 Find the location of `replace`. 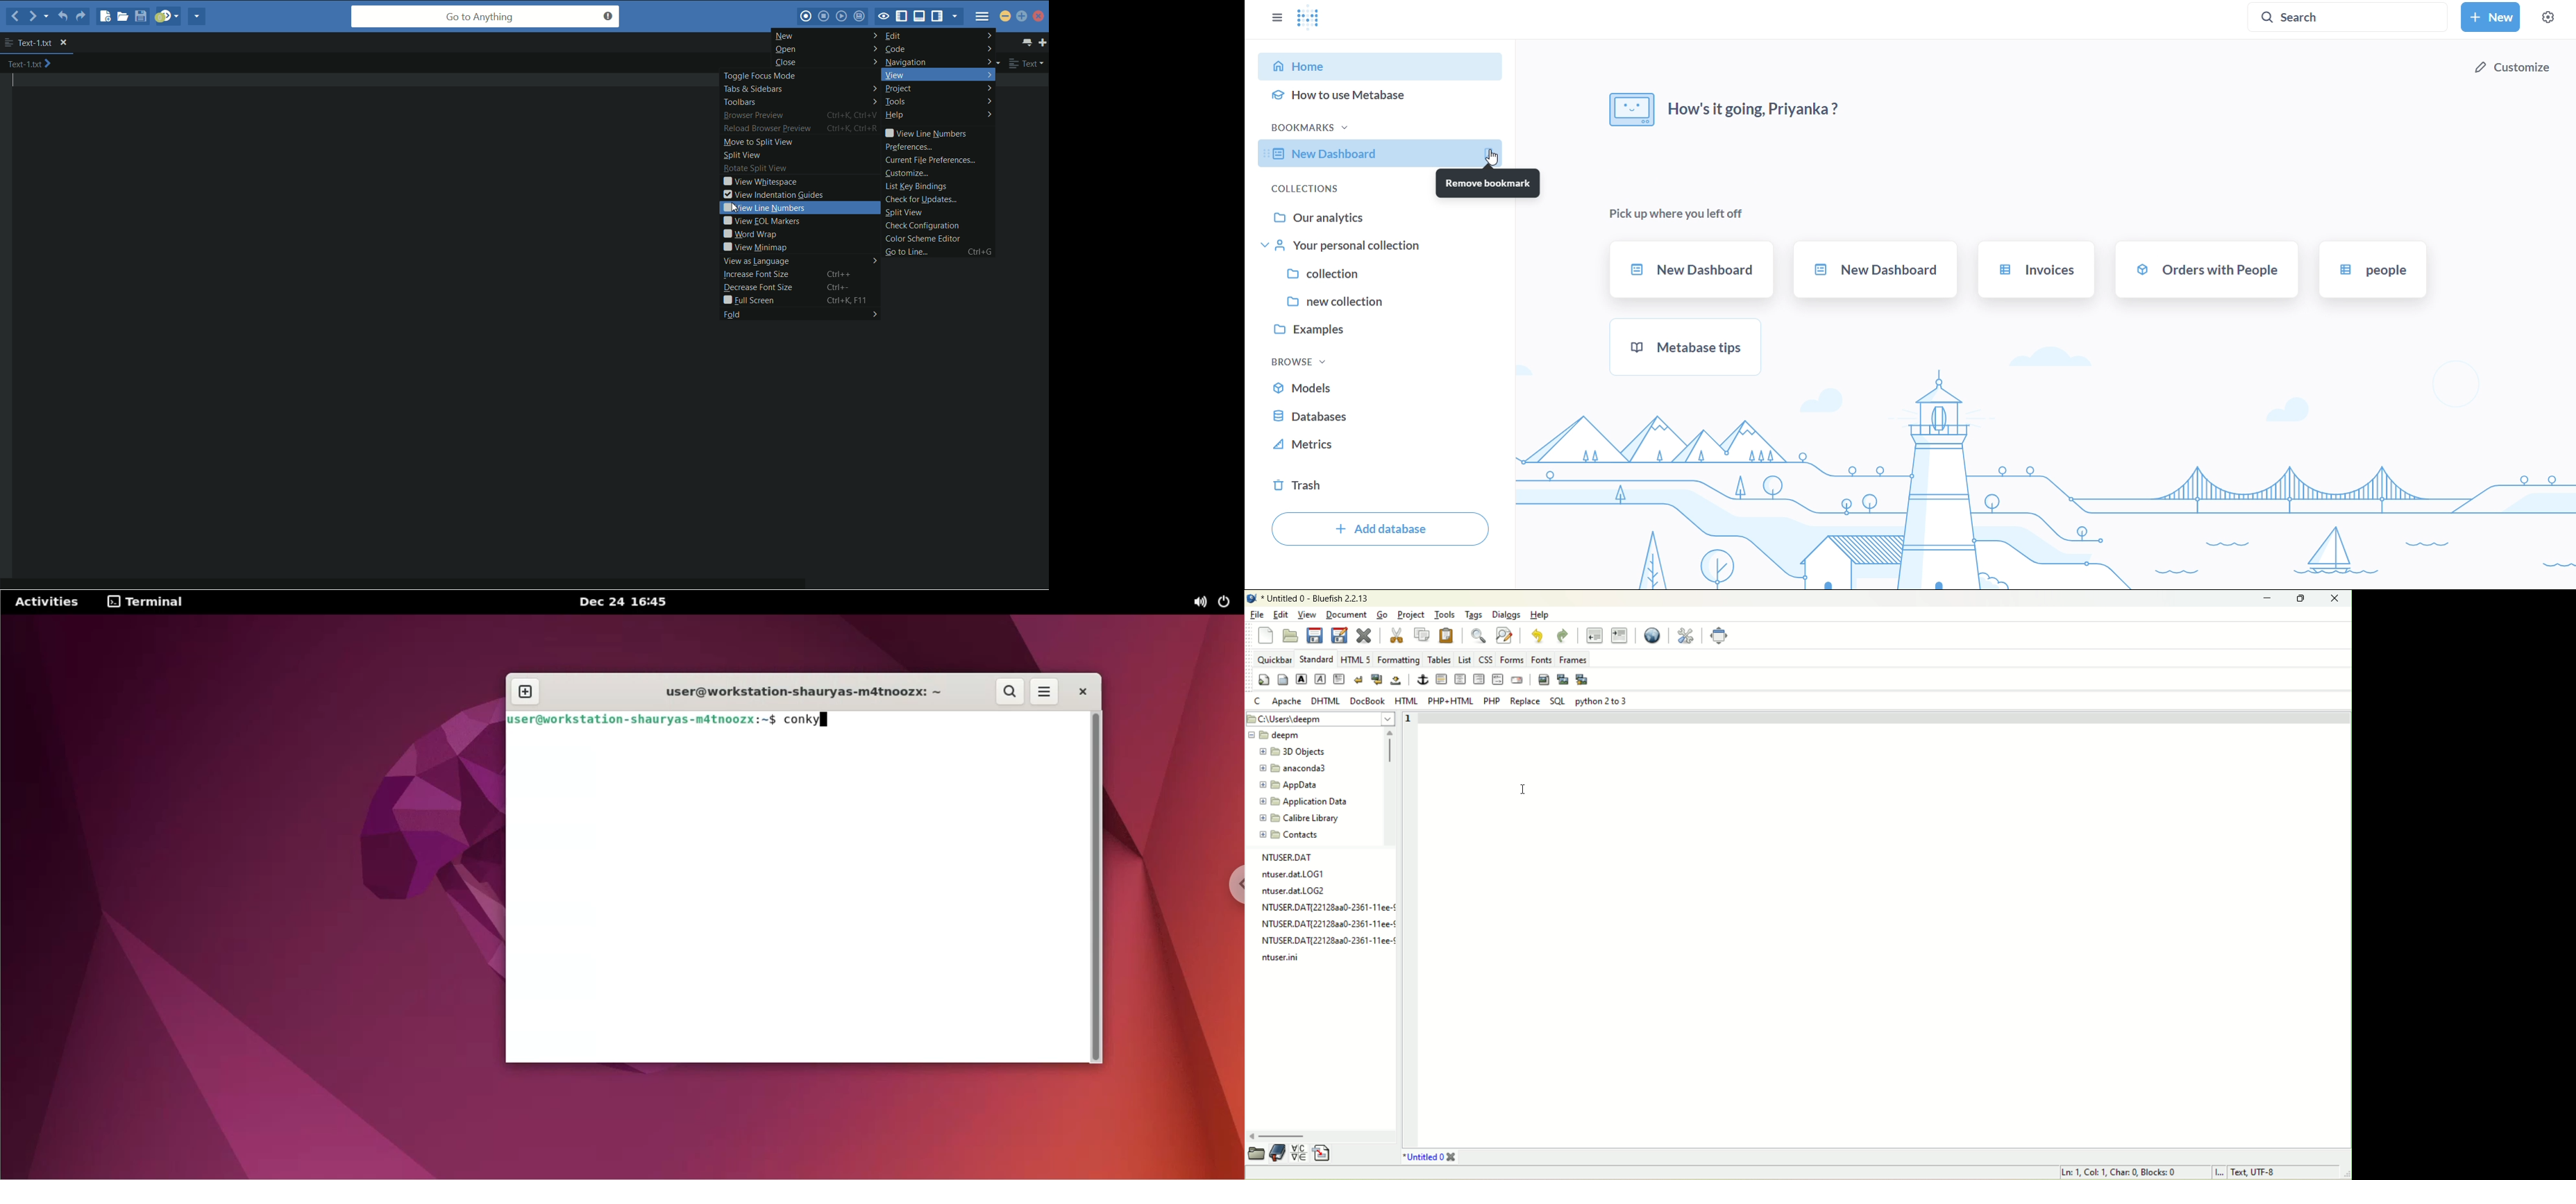

replace is located at coordinates (1525, 700).